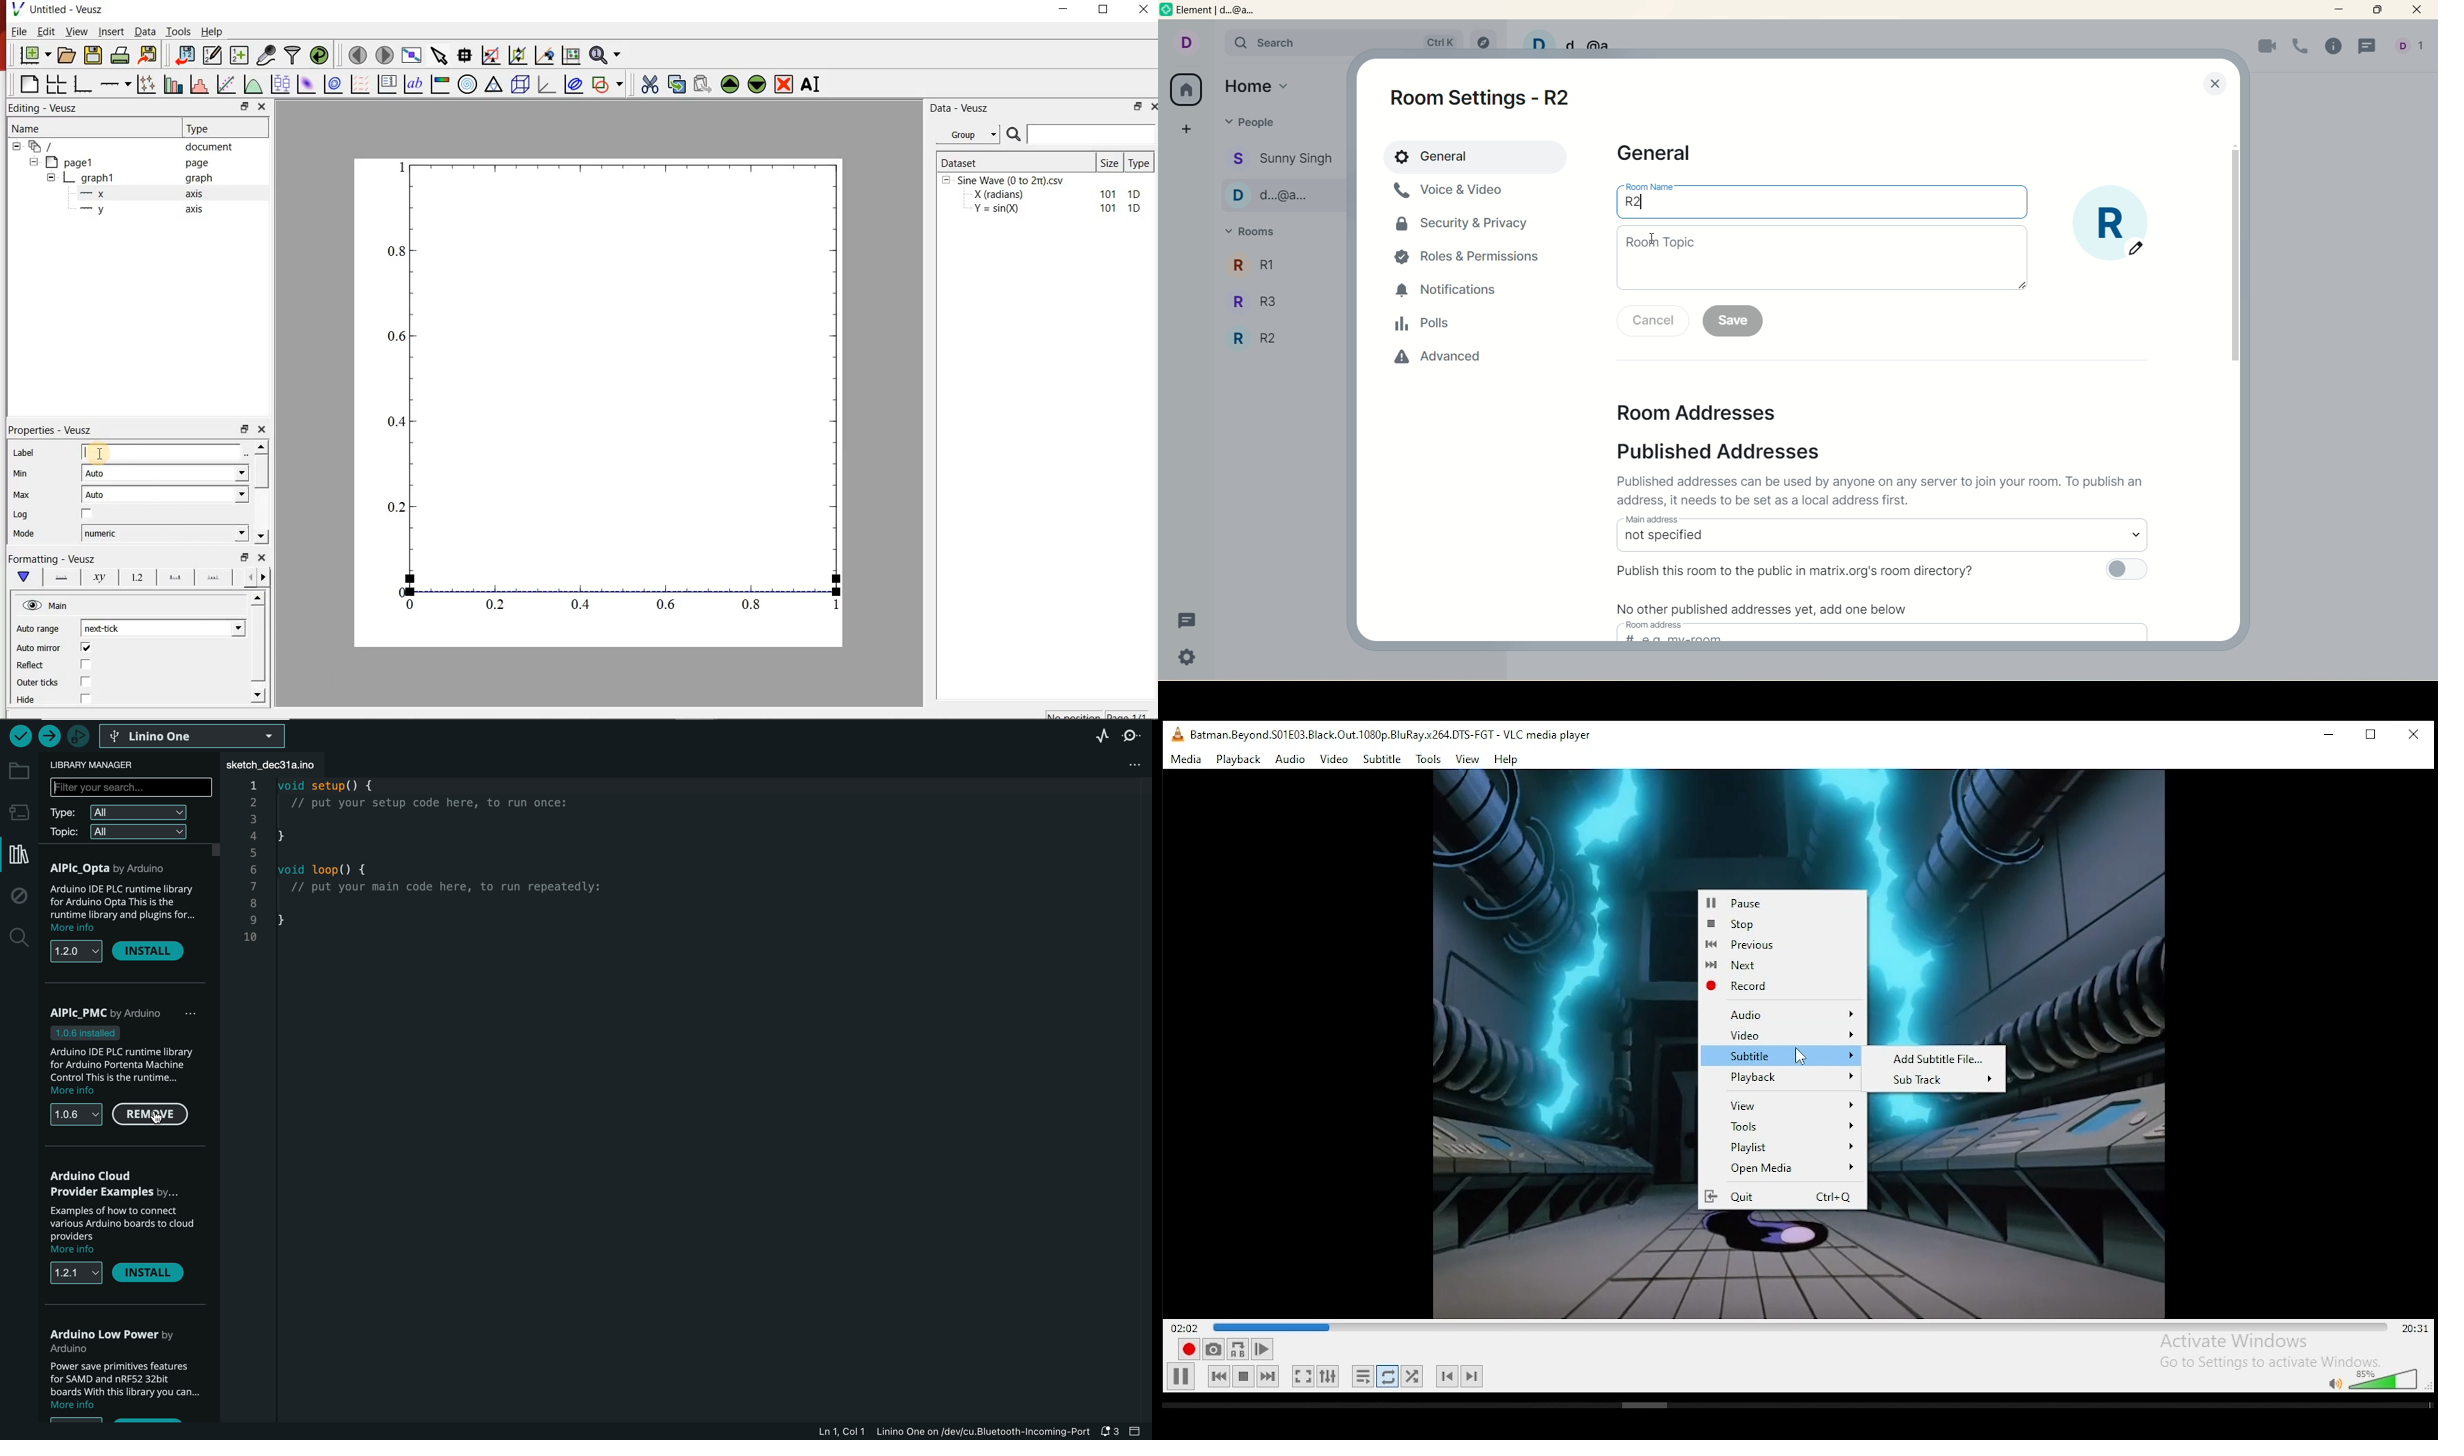 This screenshot has height=1456, width=2464. What do you see at coordinates (183, 54) in the screenshot?
I see `import data into veusz` at bounding box center [183, 54].